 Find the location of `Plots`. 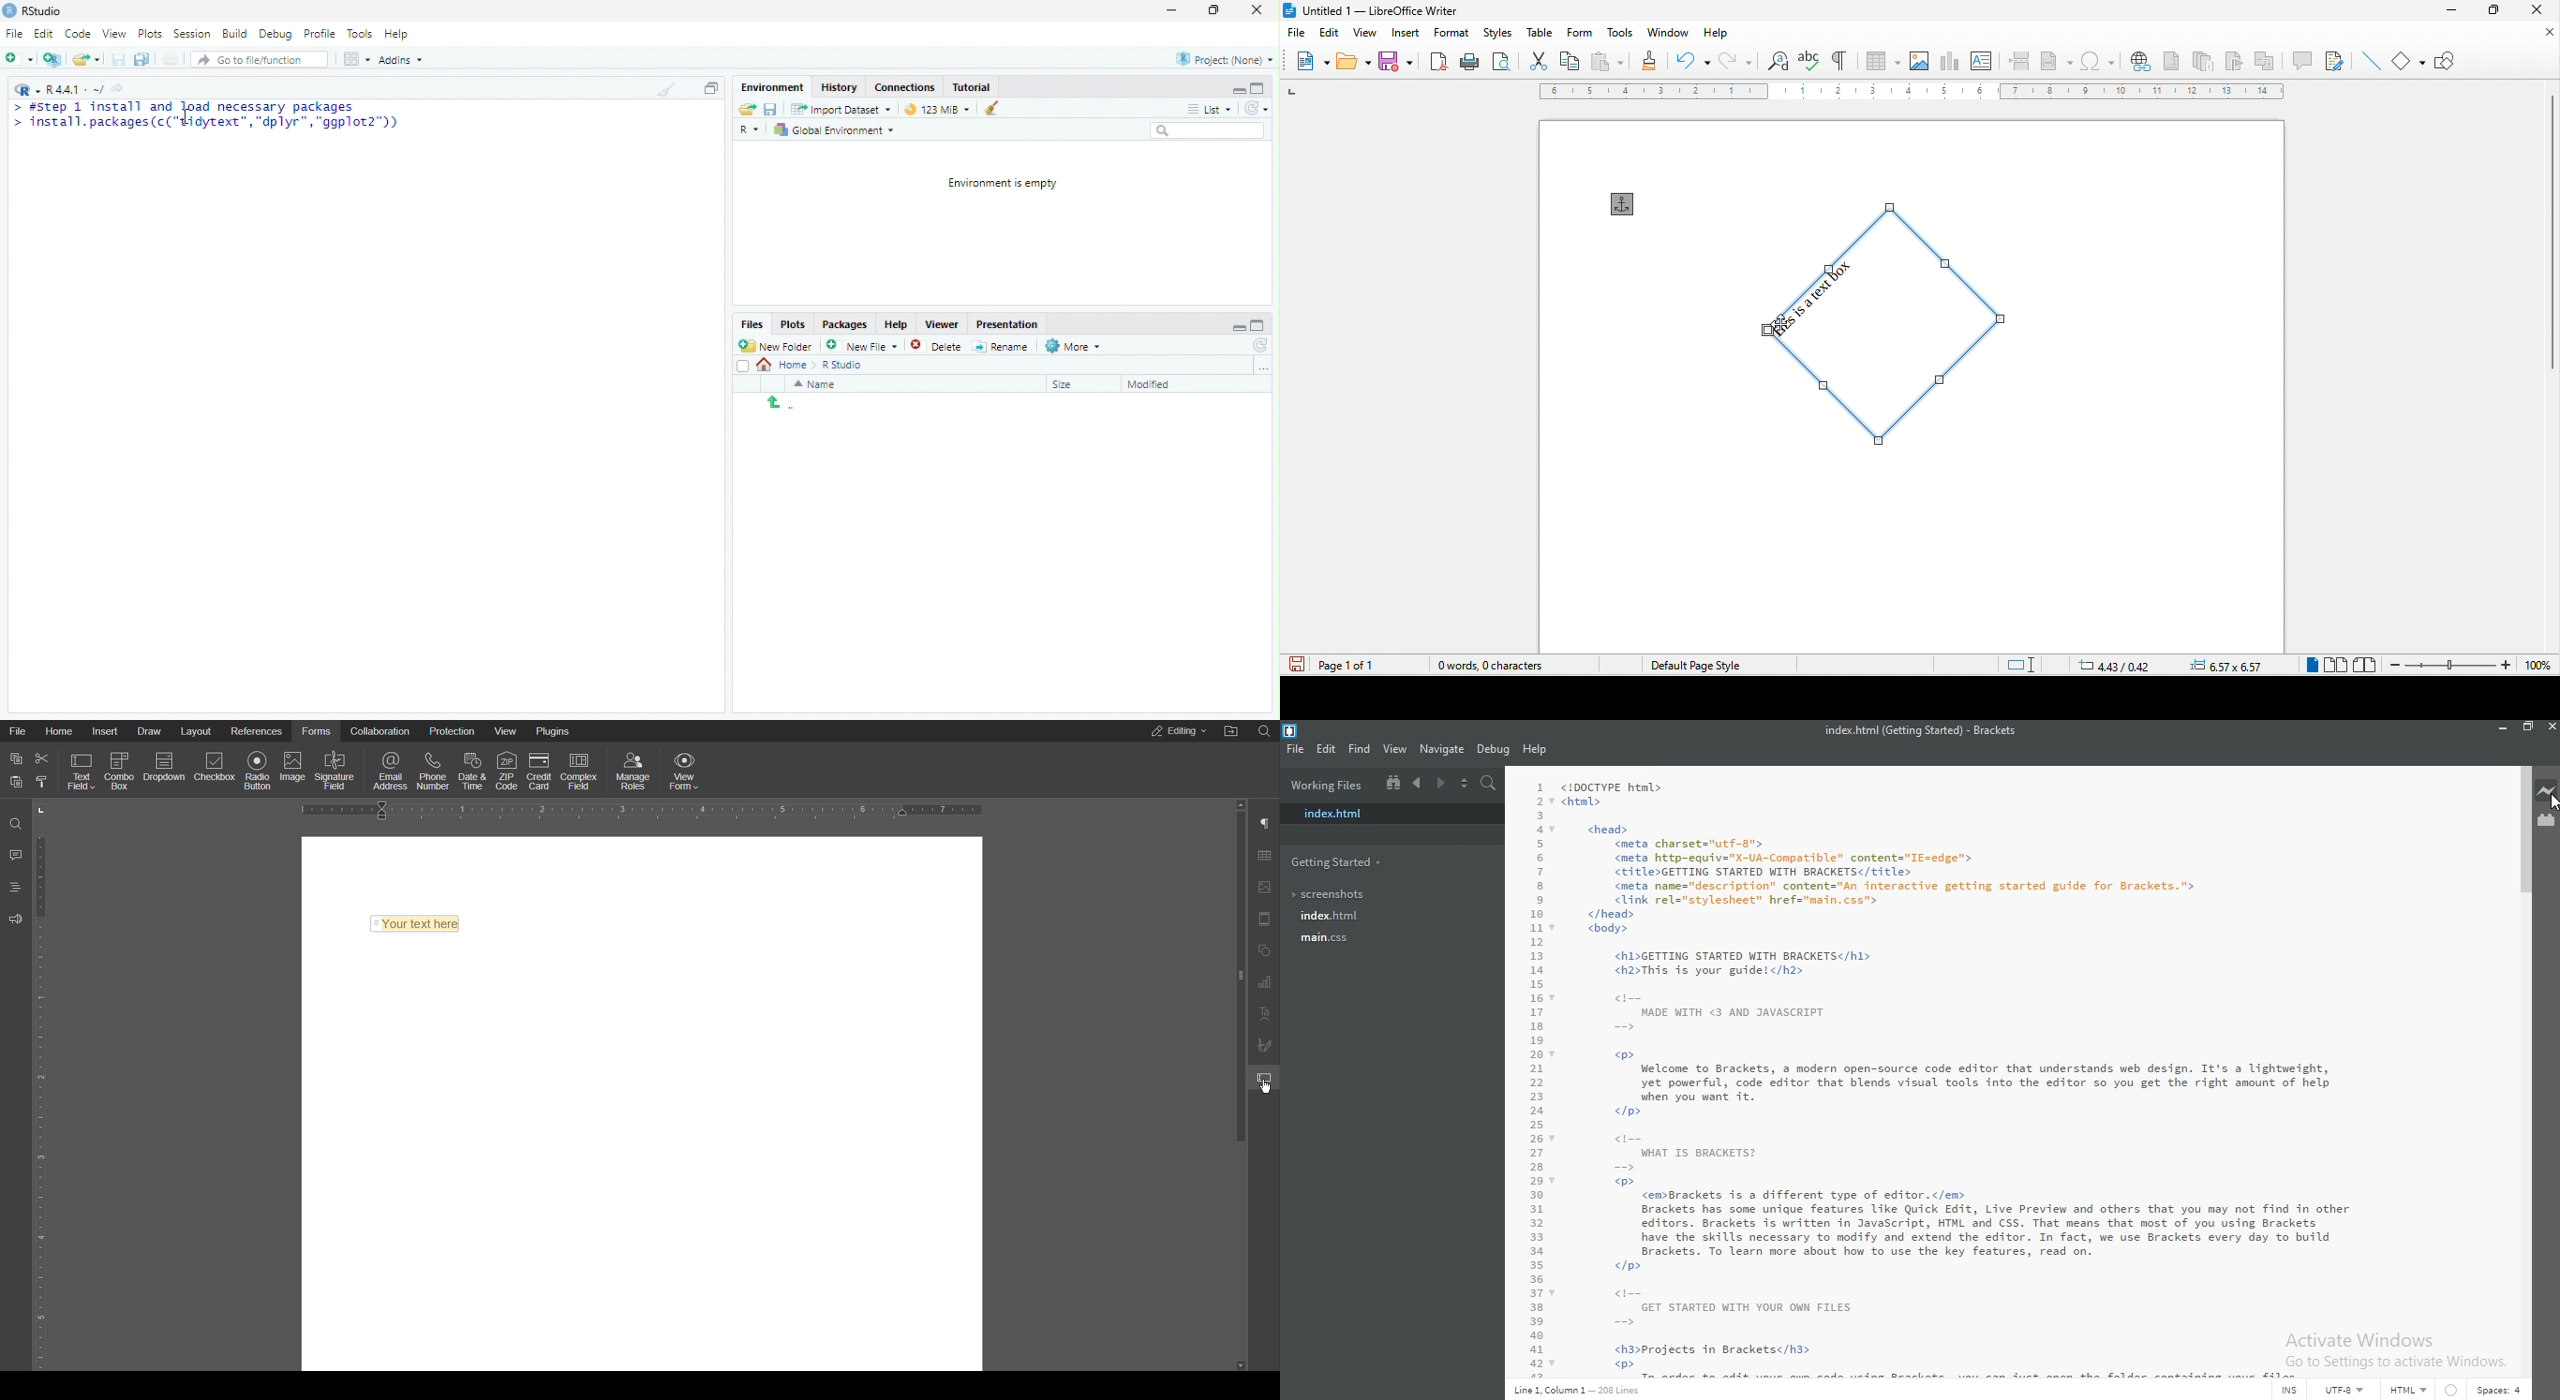

Plots is located at coordinates (794, 325).